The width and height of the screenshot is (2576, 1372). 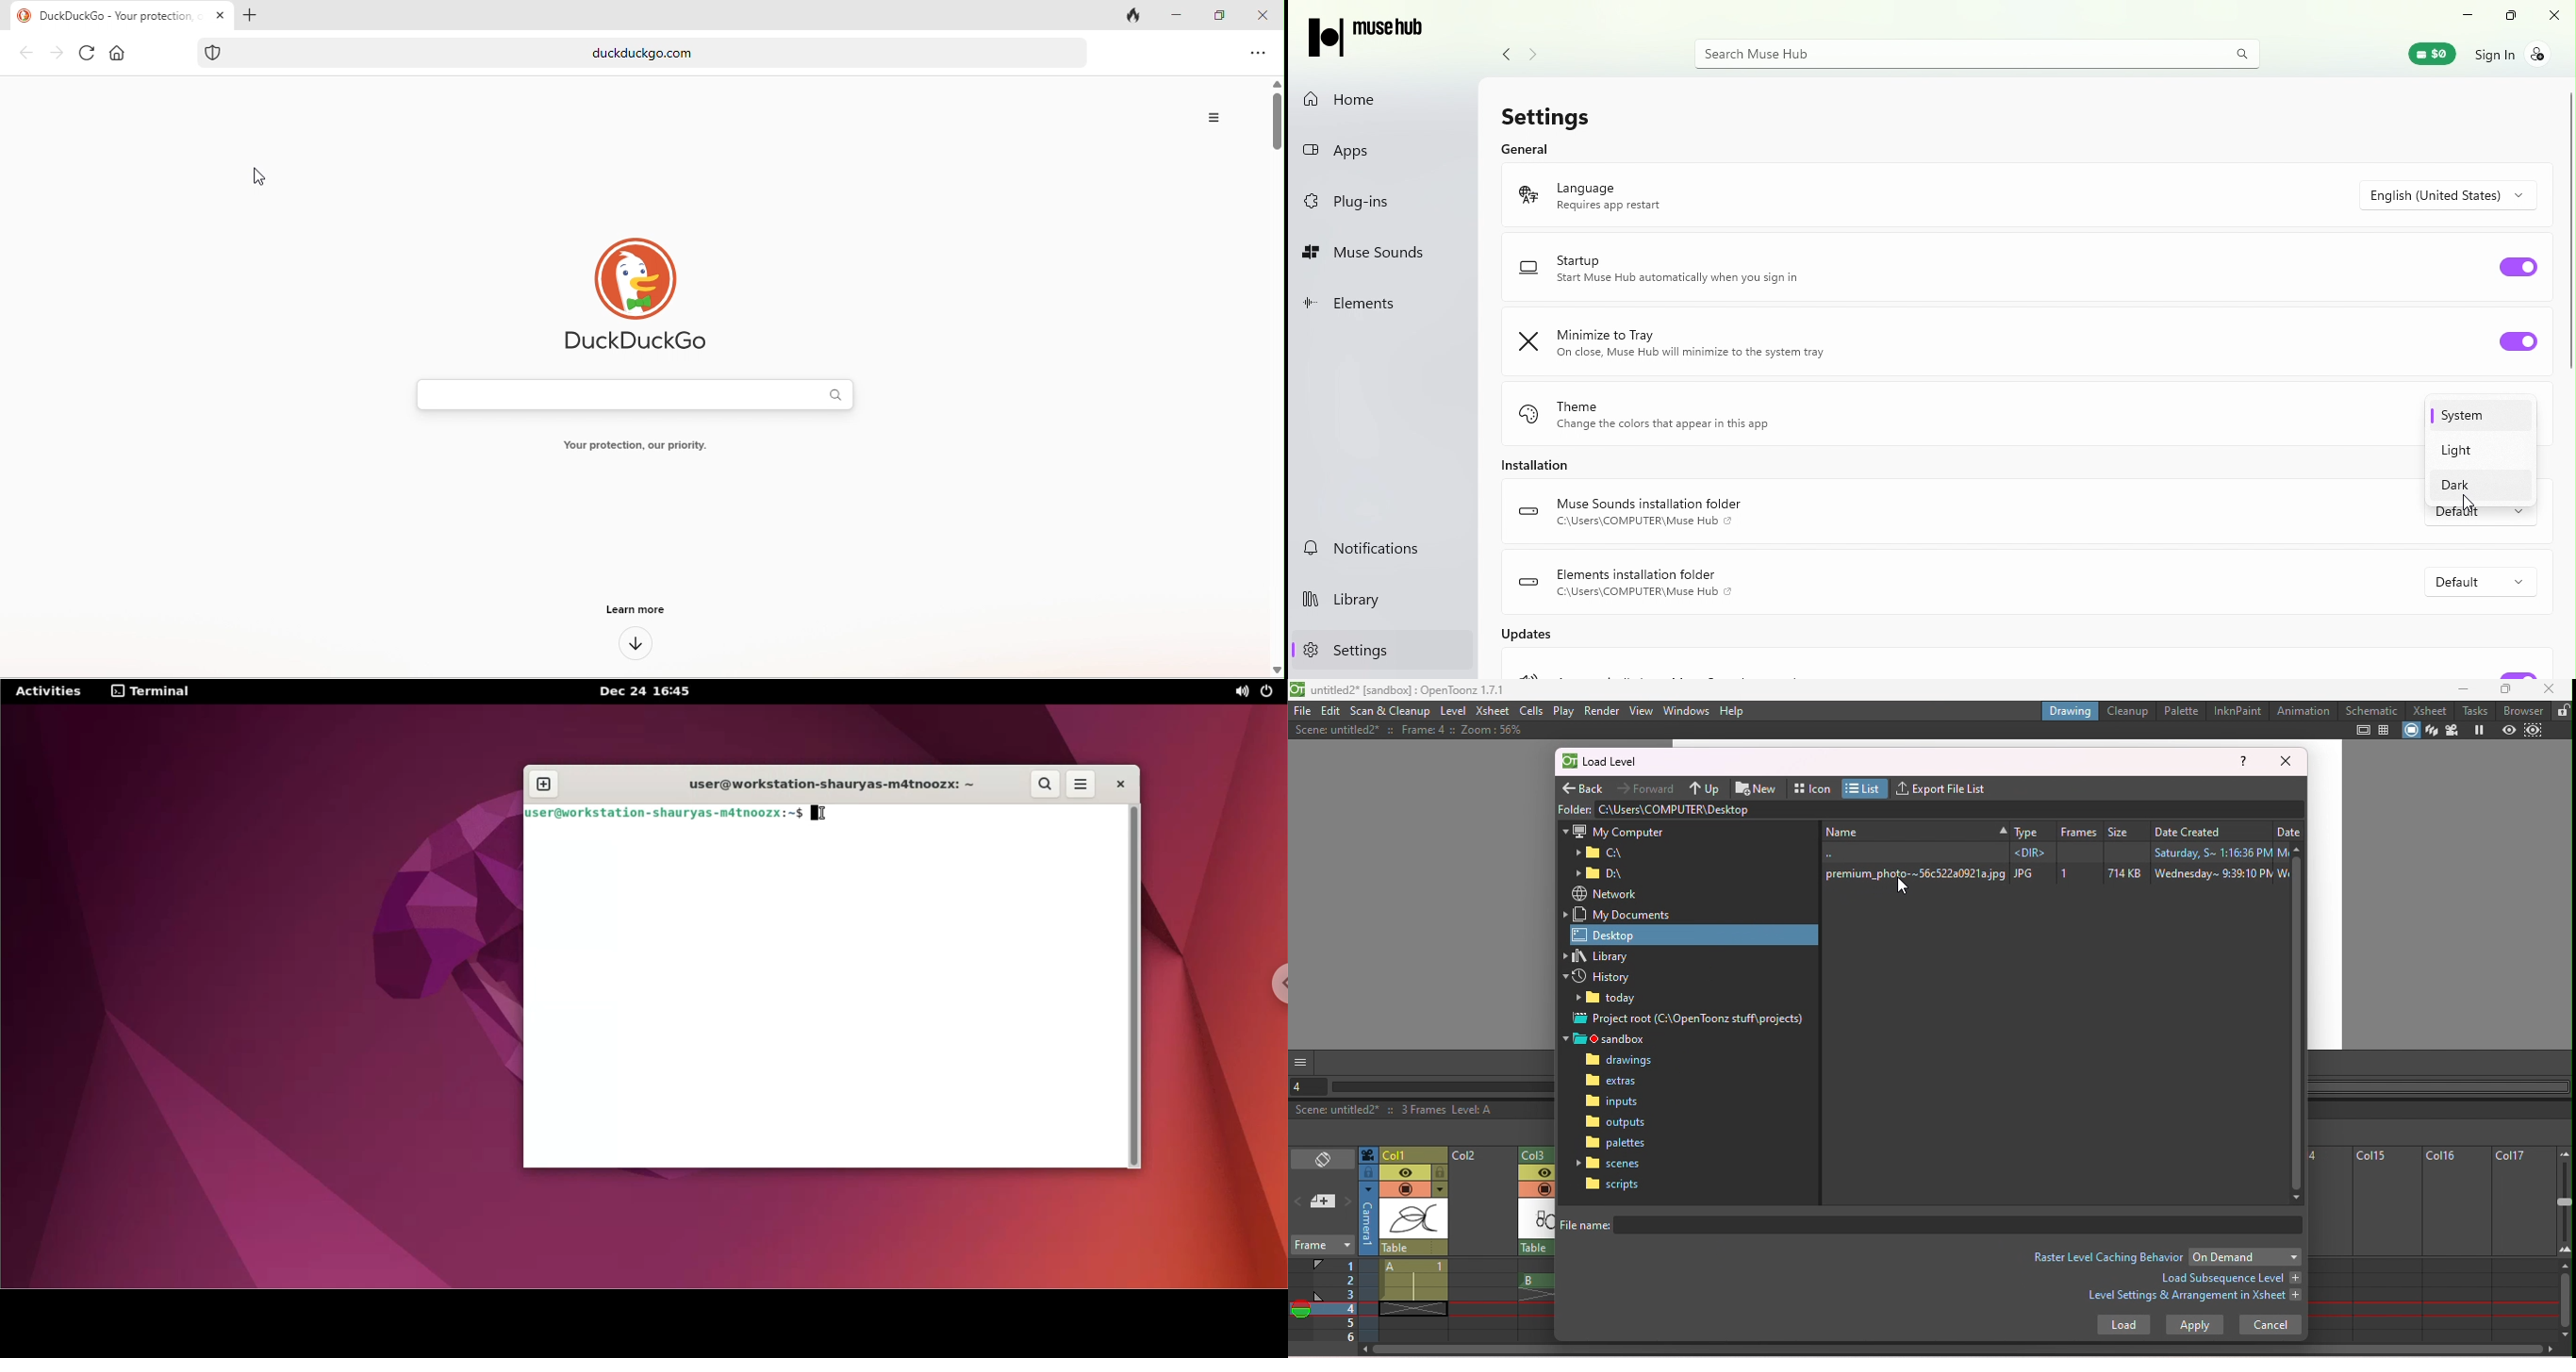 I want to click on Network, so click(x=1604, y=893).